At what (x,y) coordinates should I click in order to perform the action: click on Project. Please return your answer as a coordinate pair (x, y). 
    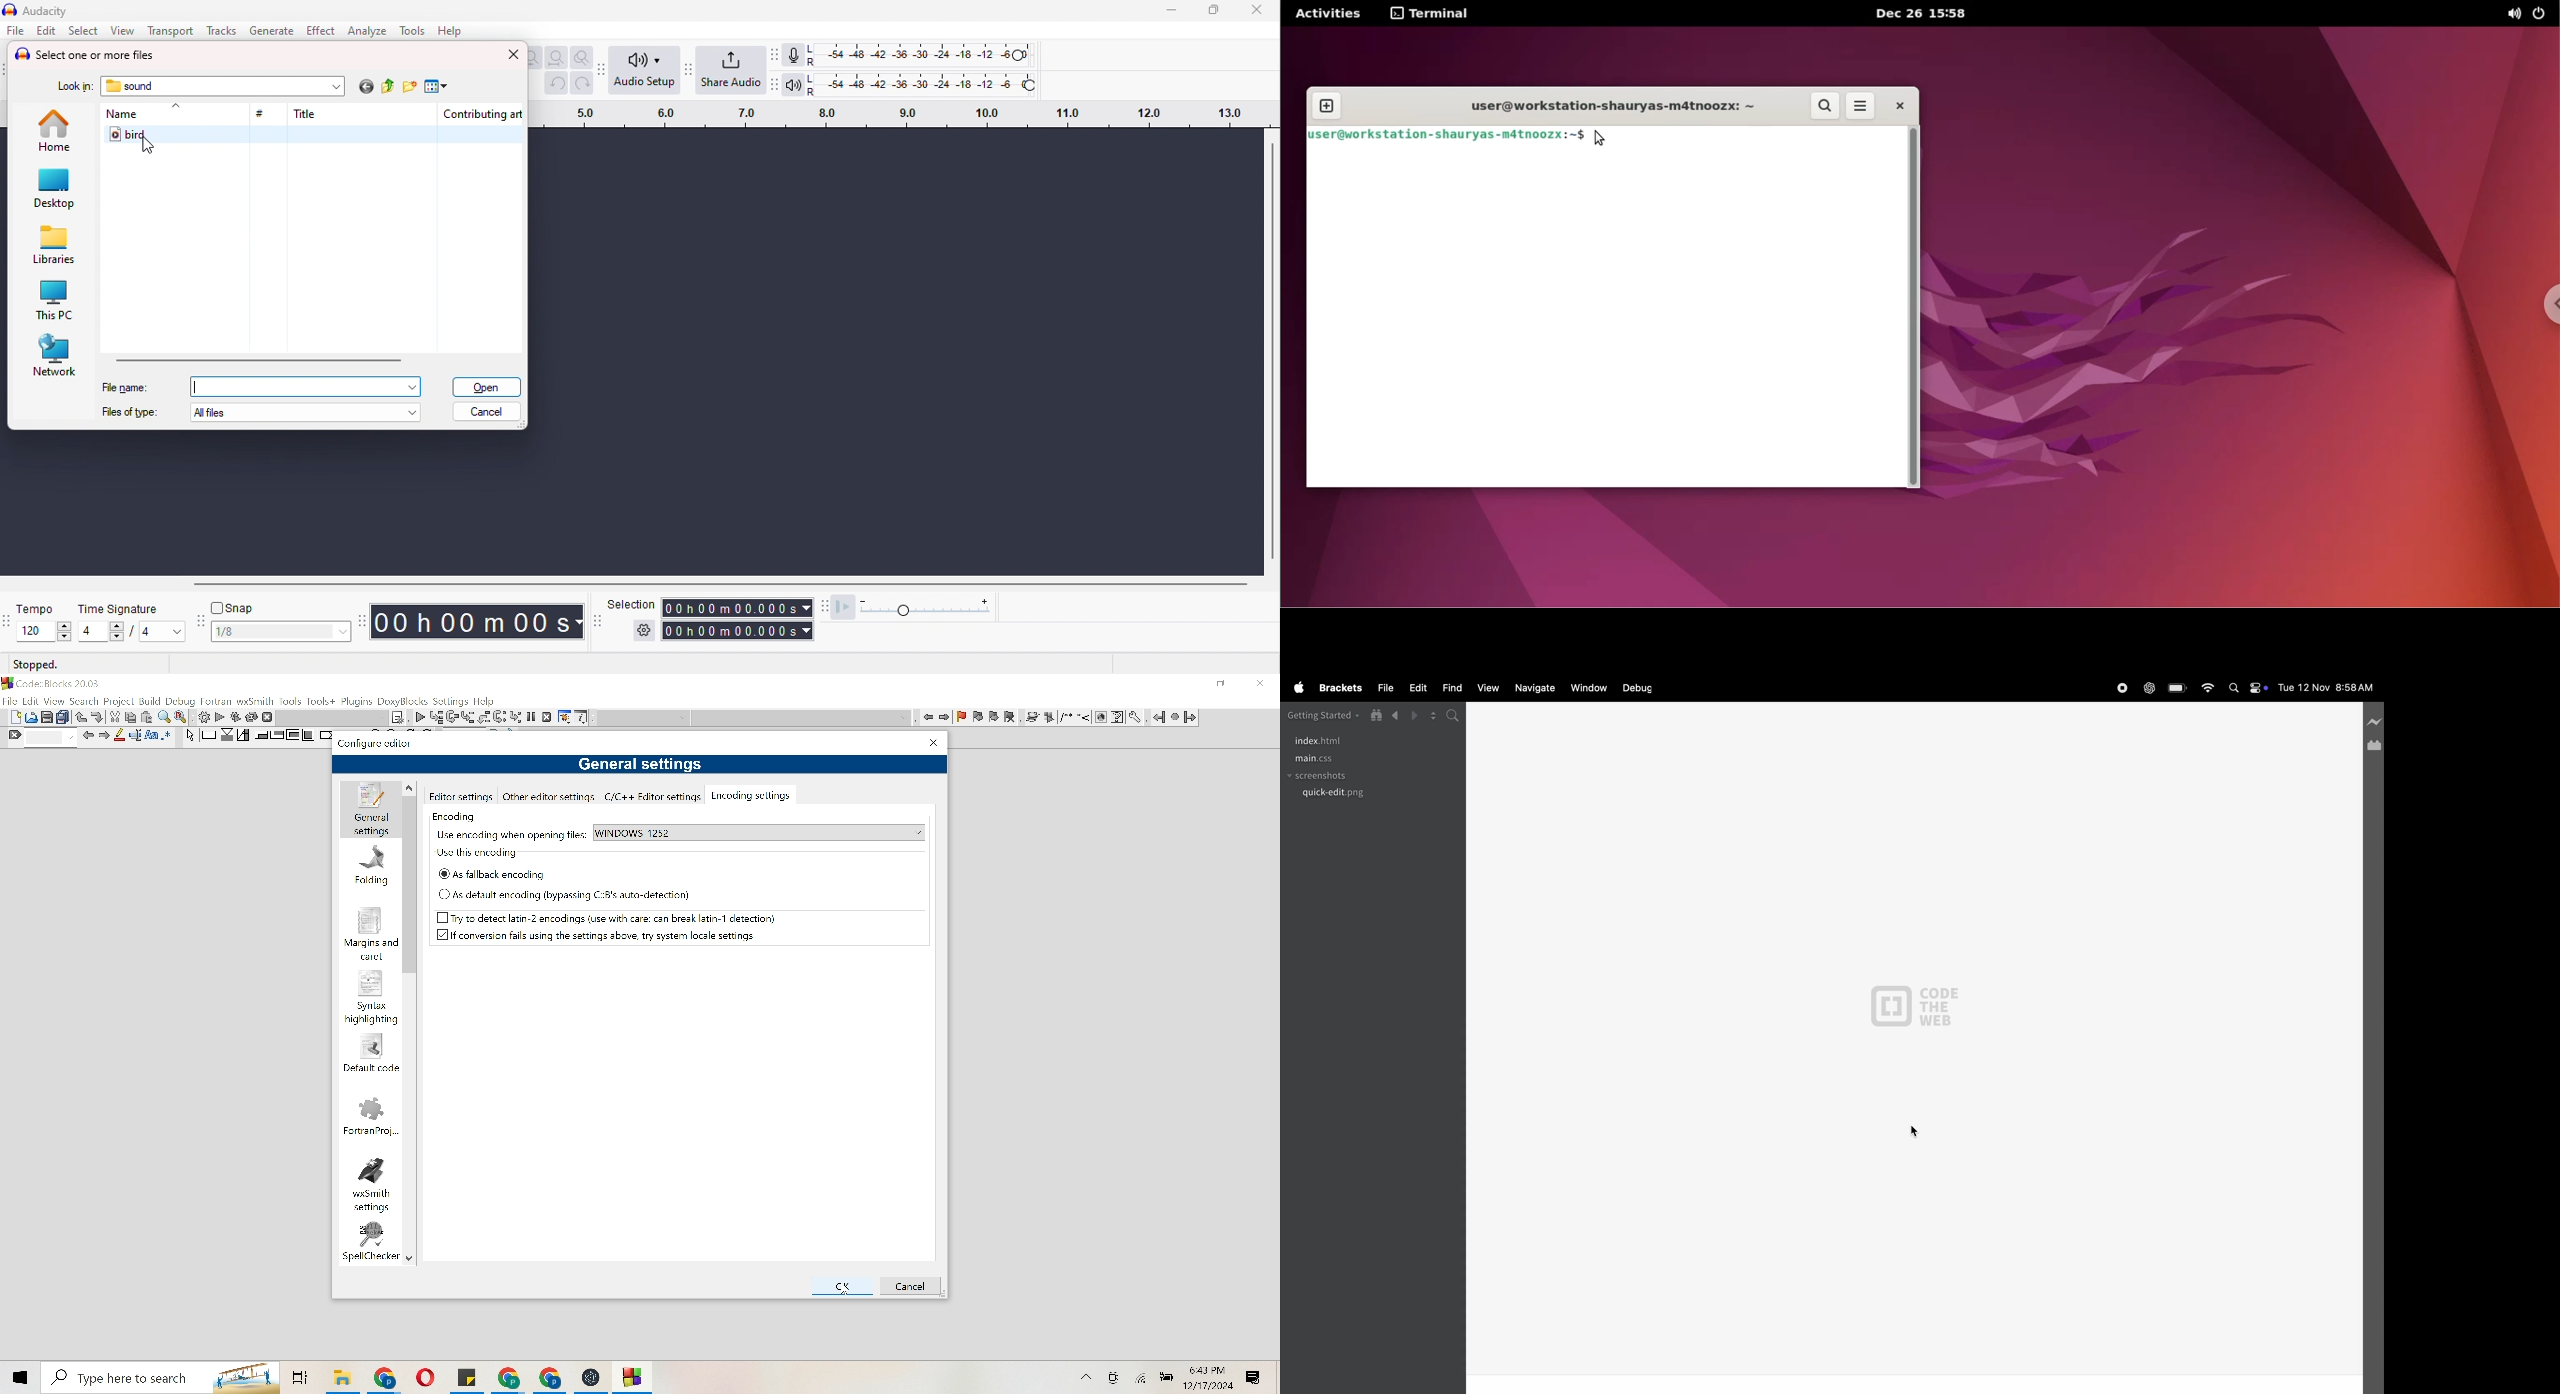
    Looking at the image, I should click on (118, 701).